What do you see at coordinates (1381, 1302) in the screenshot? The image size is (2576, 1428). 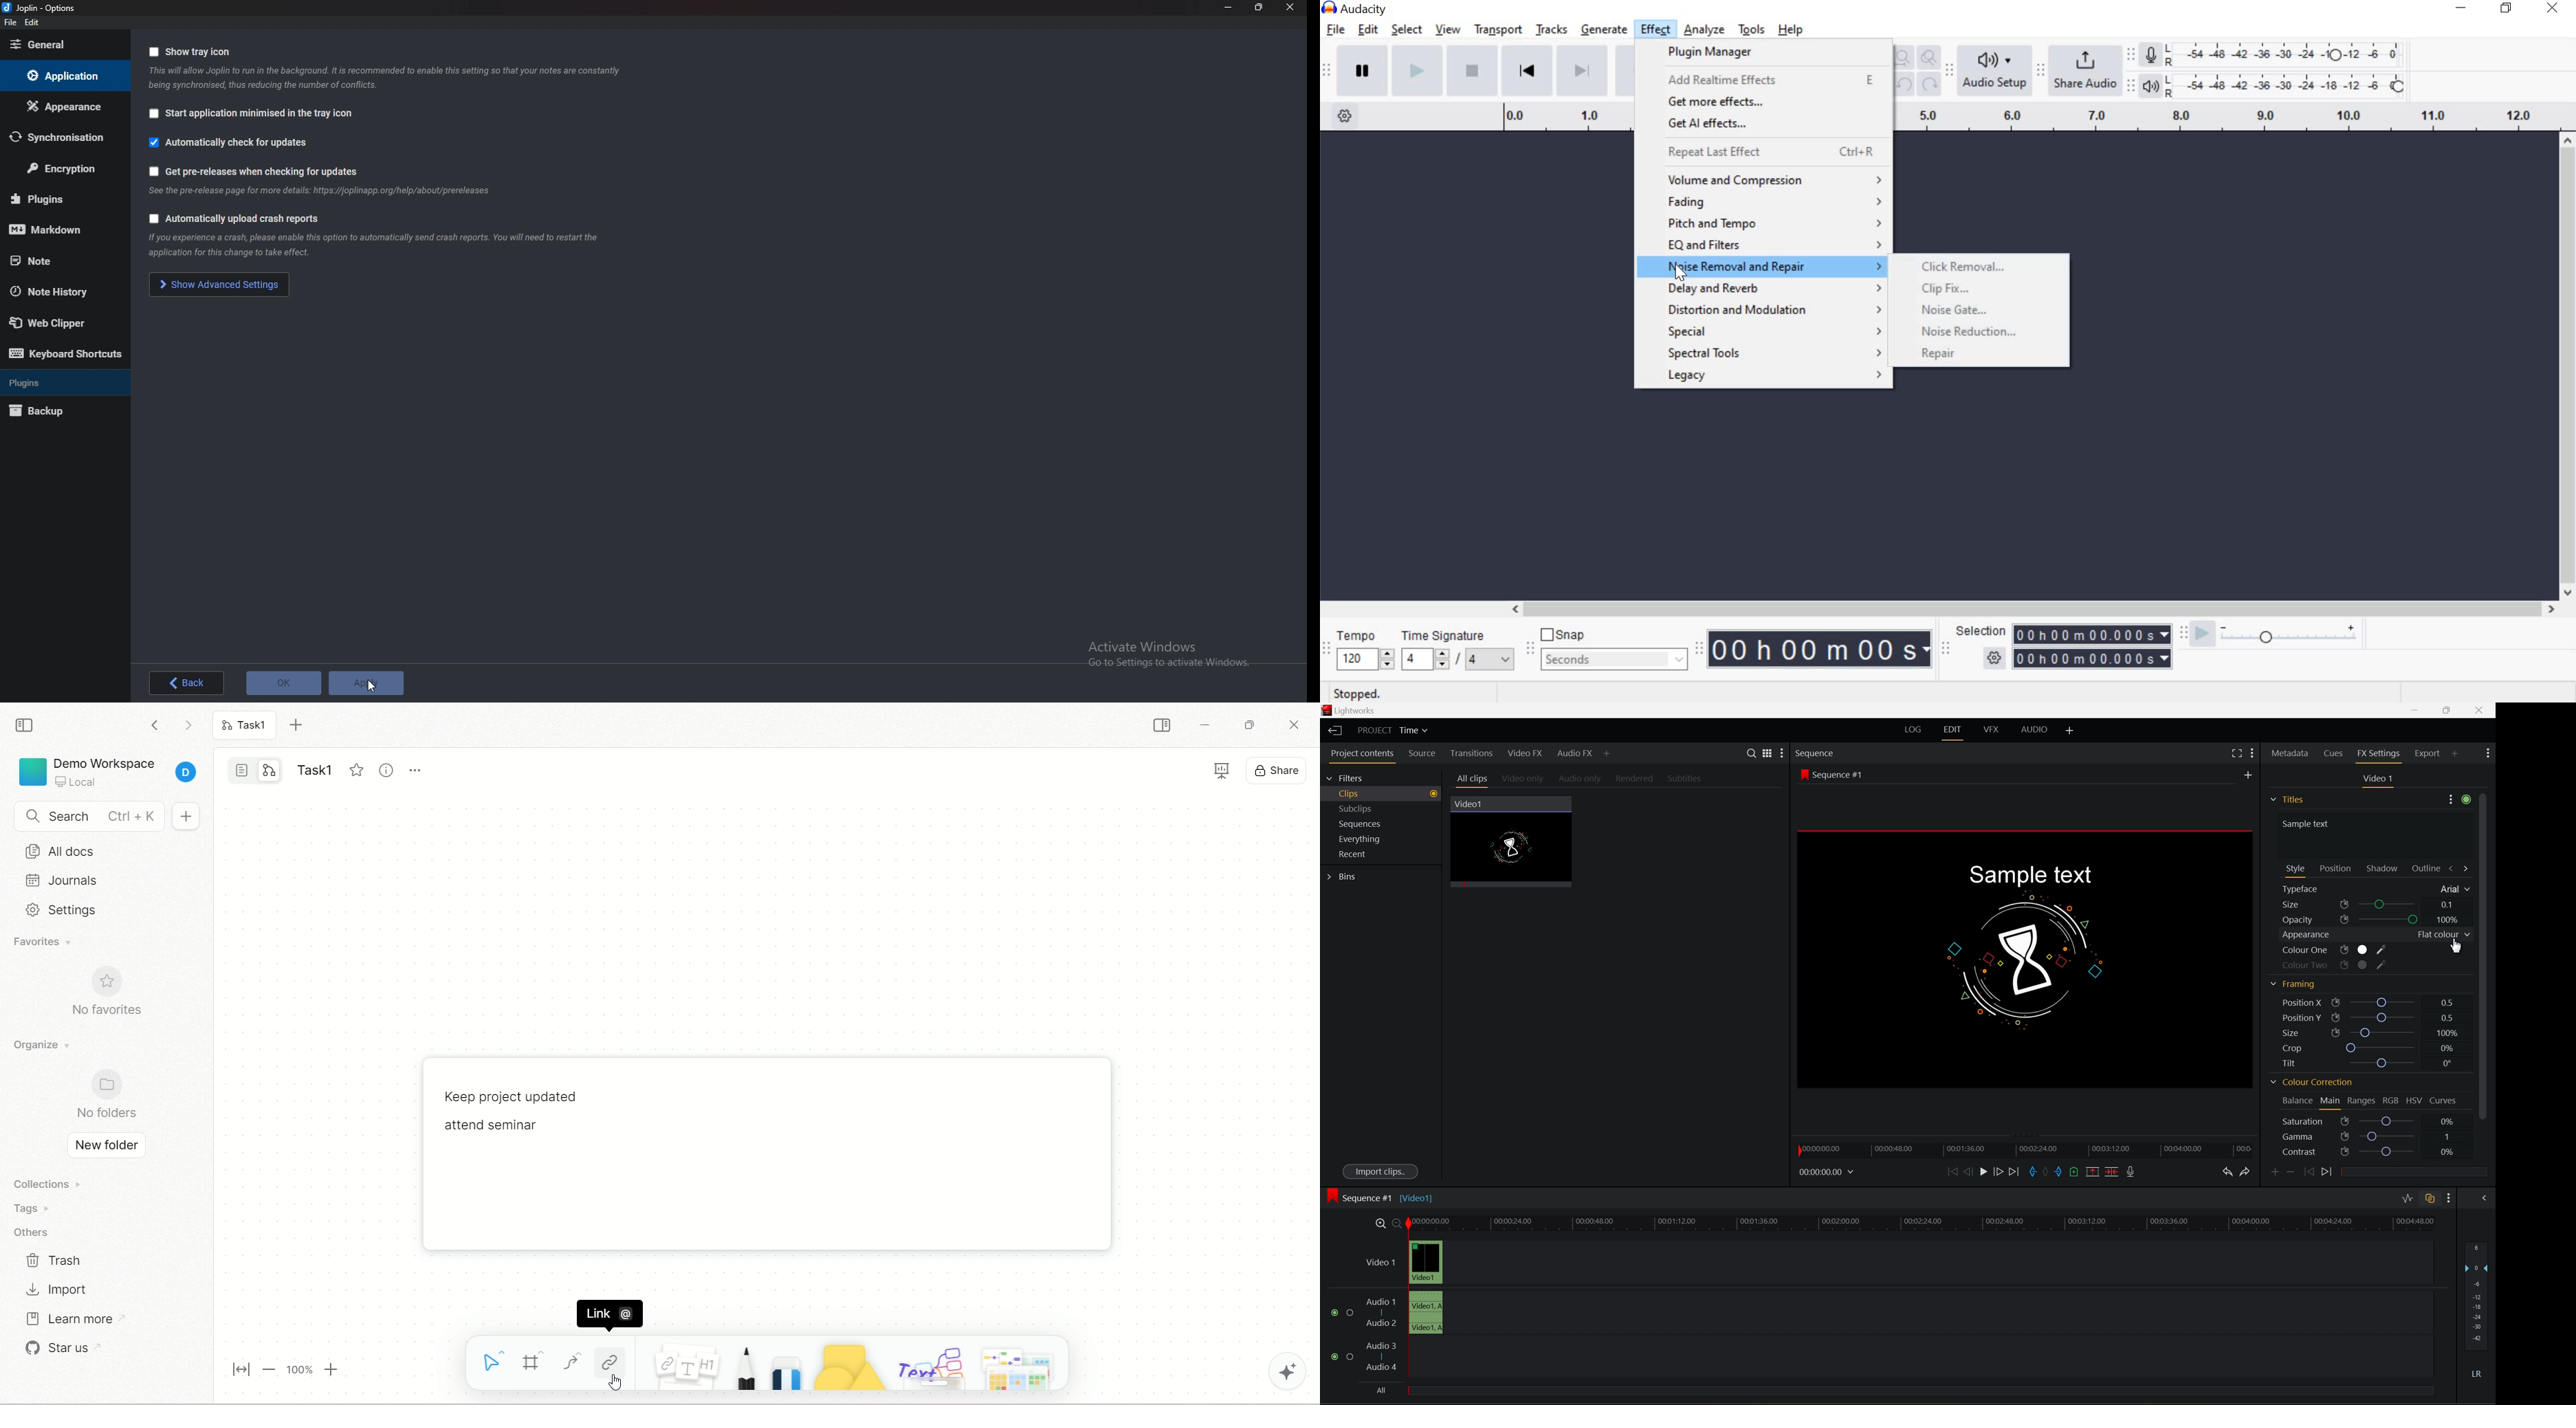 I see `Audio 1` at bounding box center [1381, 1302].